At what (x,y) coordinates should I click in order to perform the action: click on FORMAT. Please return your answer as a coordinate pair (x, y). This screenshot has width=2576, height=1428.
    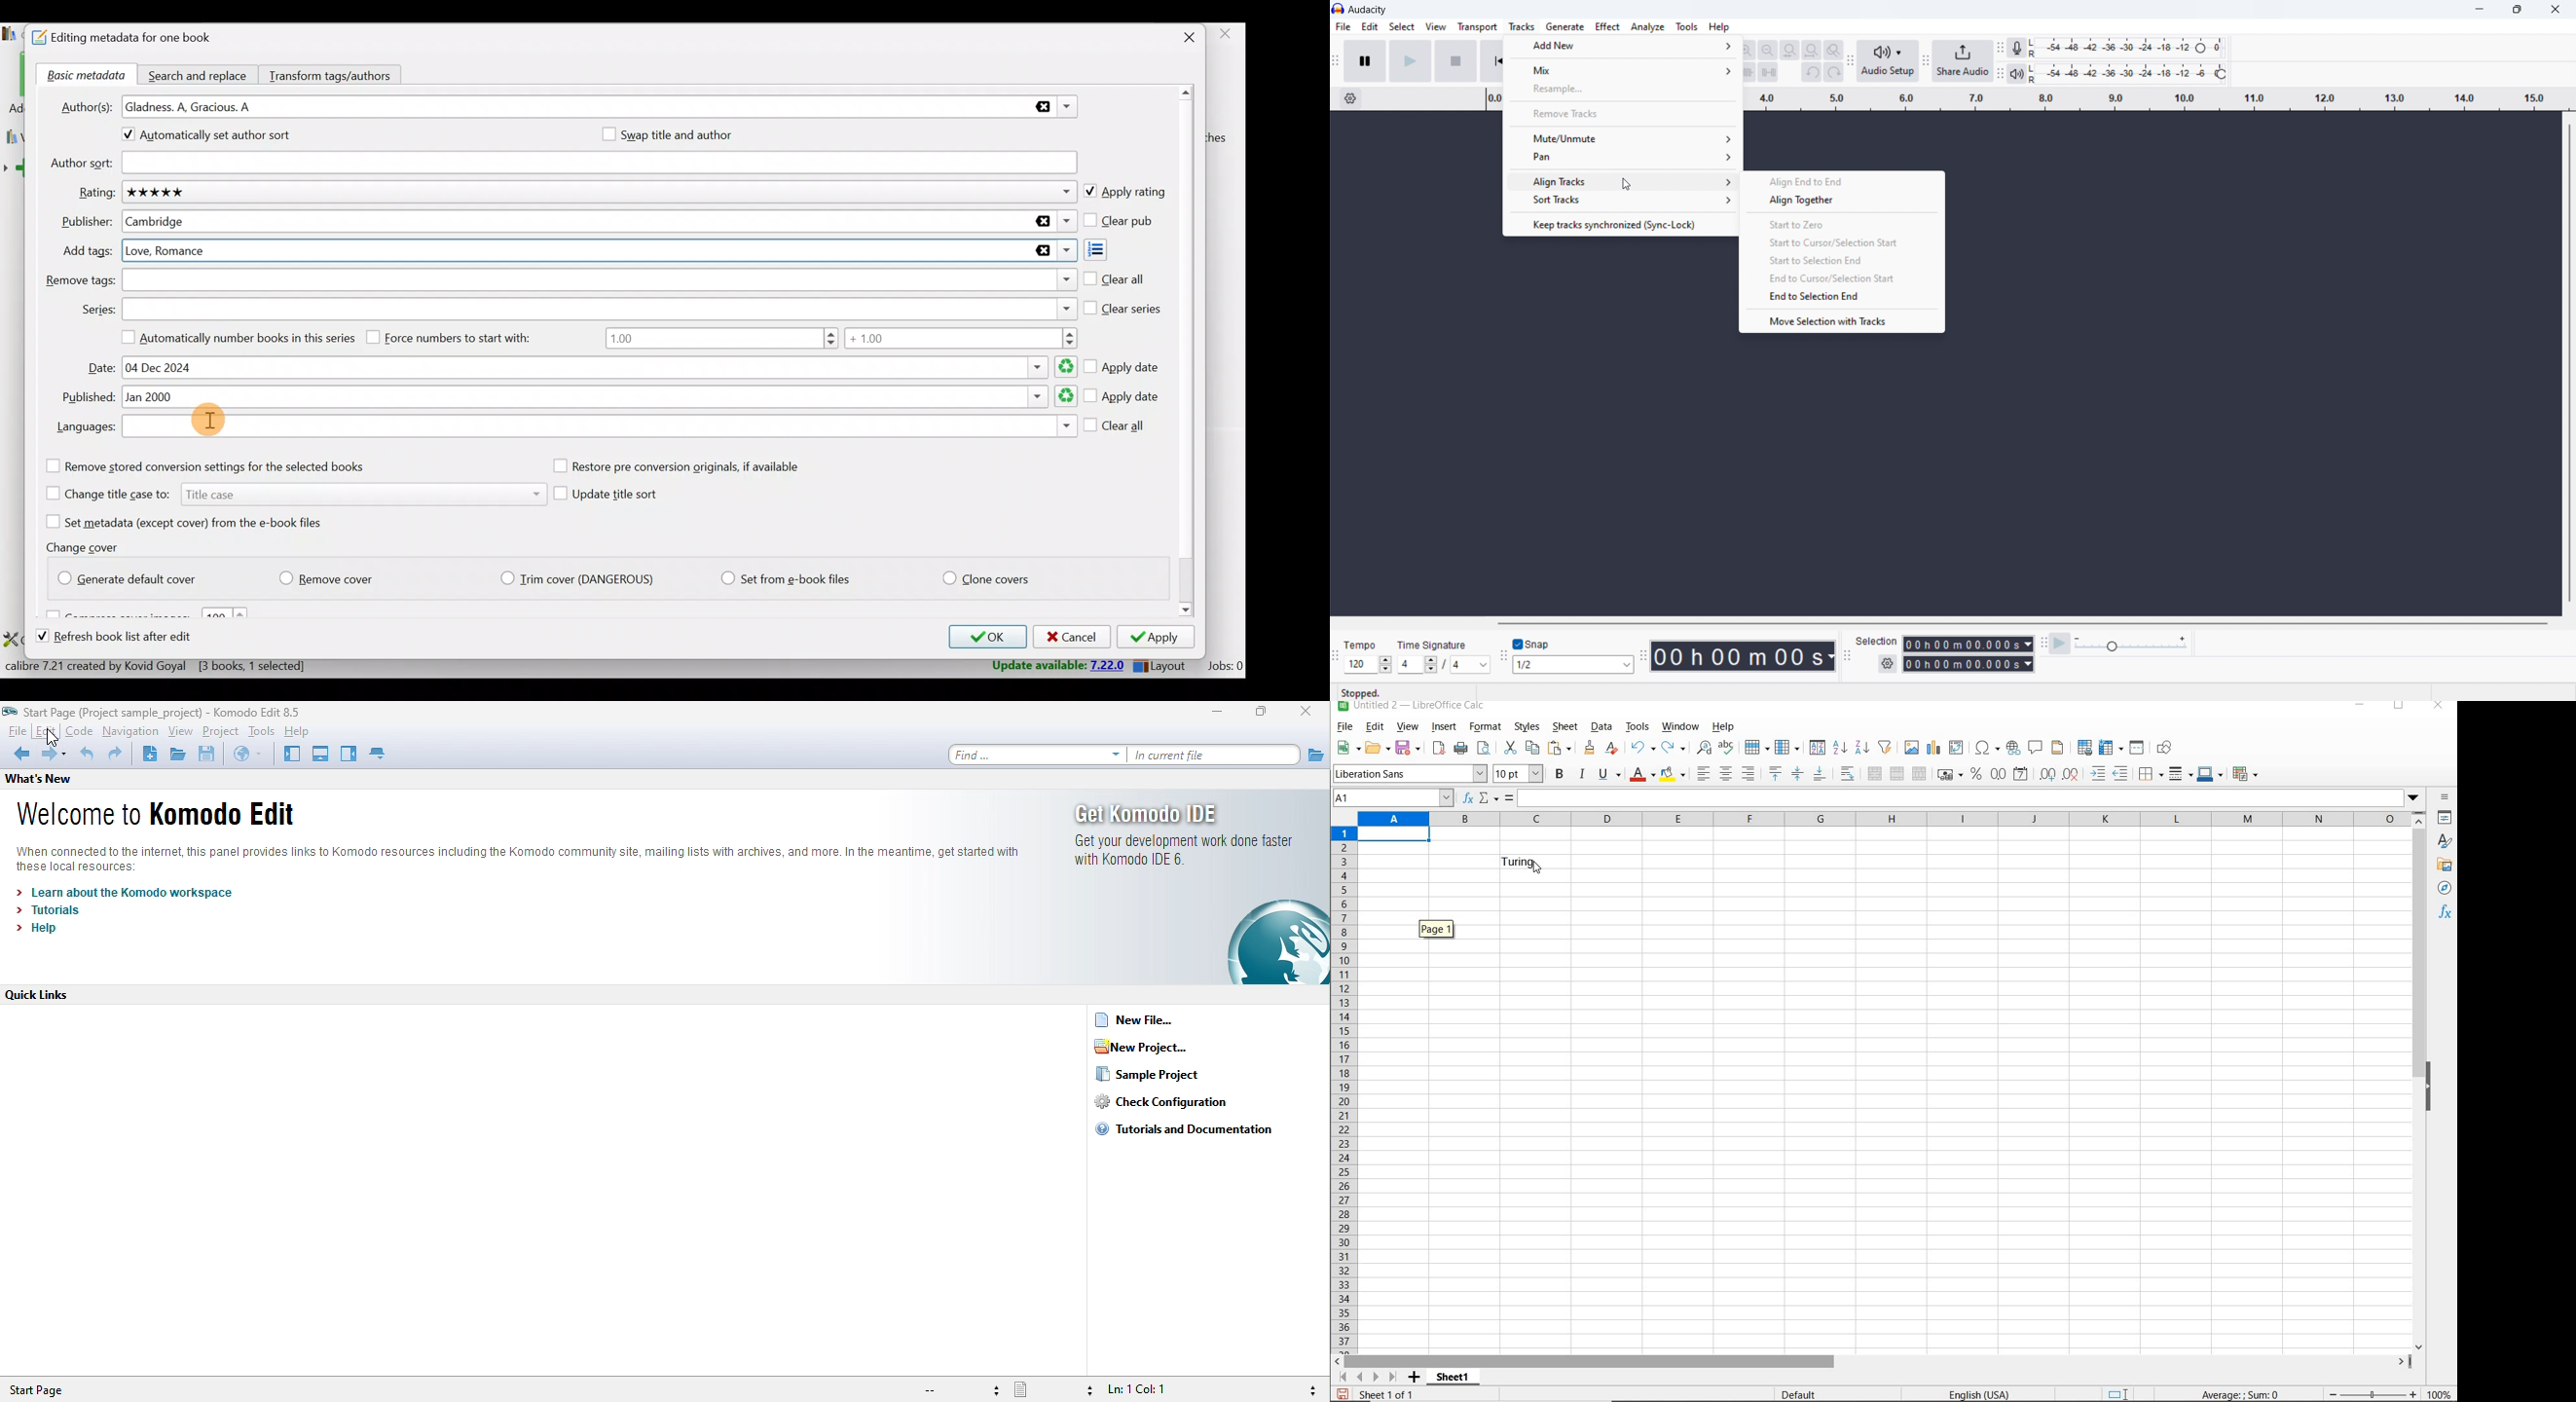
    Looking at the image, I should click on (1486, 727).